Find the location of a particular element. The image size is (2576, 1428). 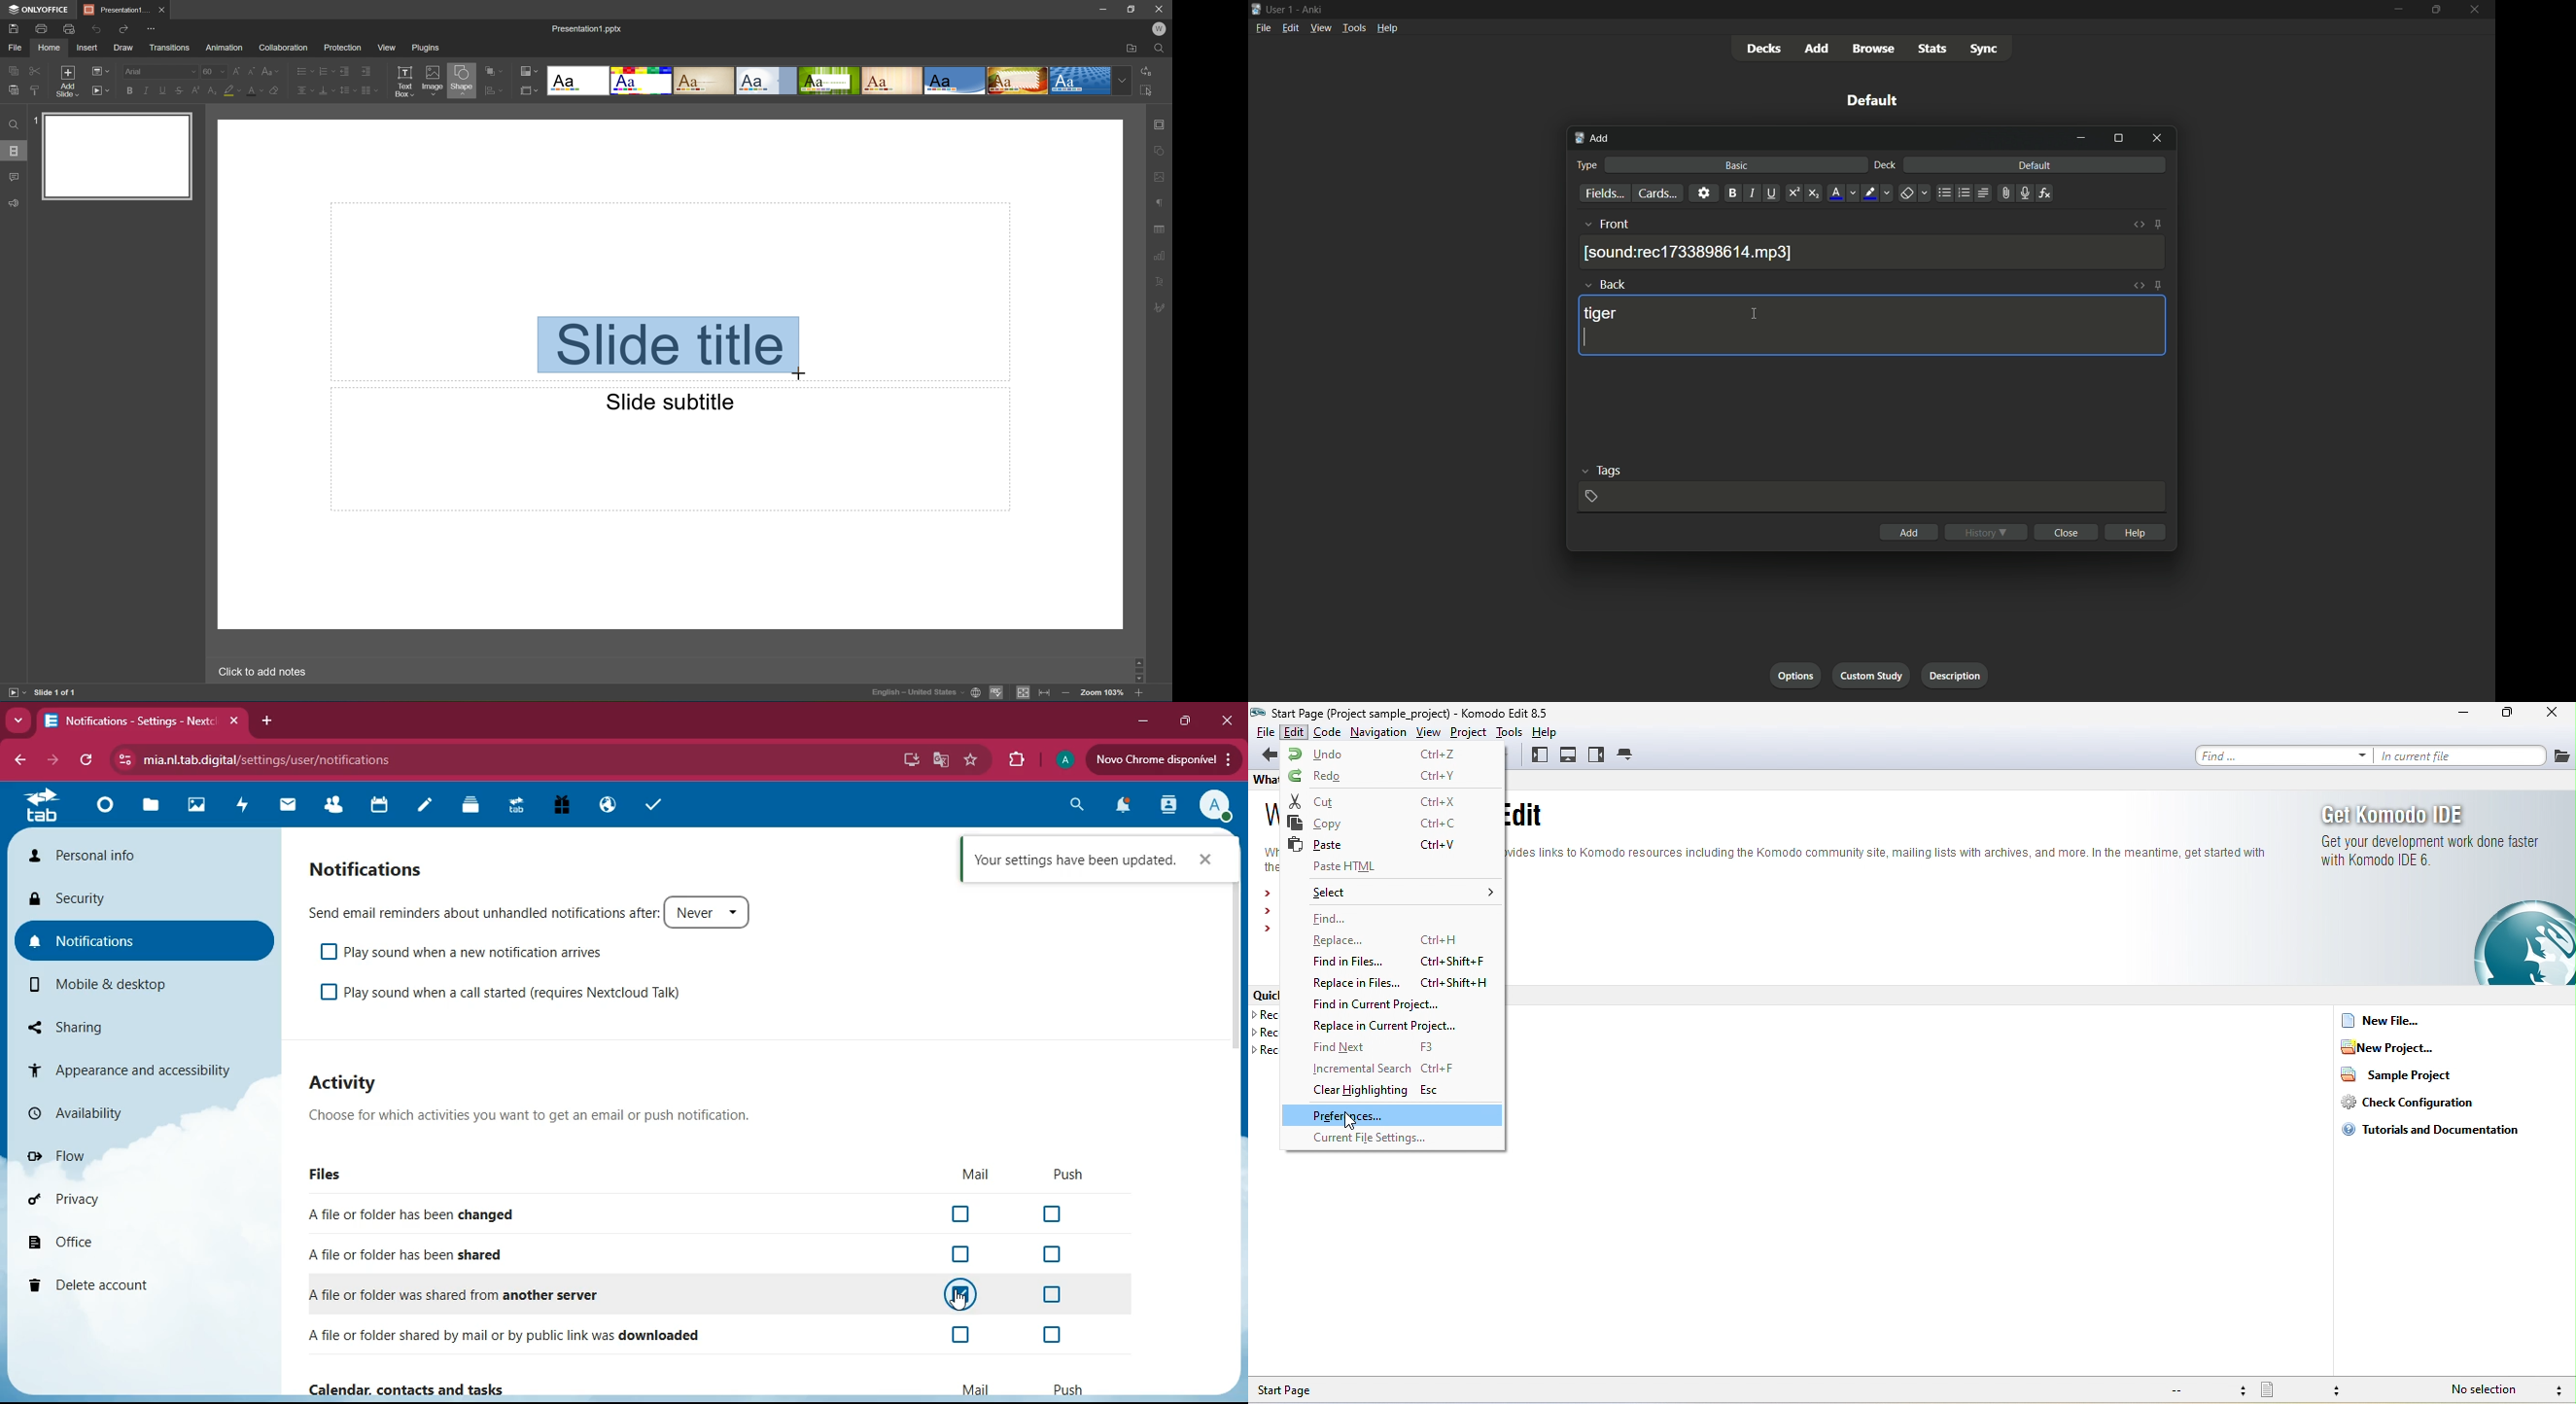

Copy is located at coordinates (14, 68).